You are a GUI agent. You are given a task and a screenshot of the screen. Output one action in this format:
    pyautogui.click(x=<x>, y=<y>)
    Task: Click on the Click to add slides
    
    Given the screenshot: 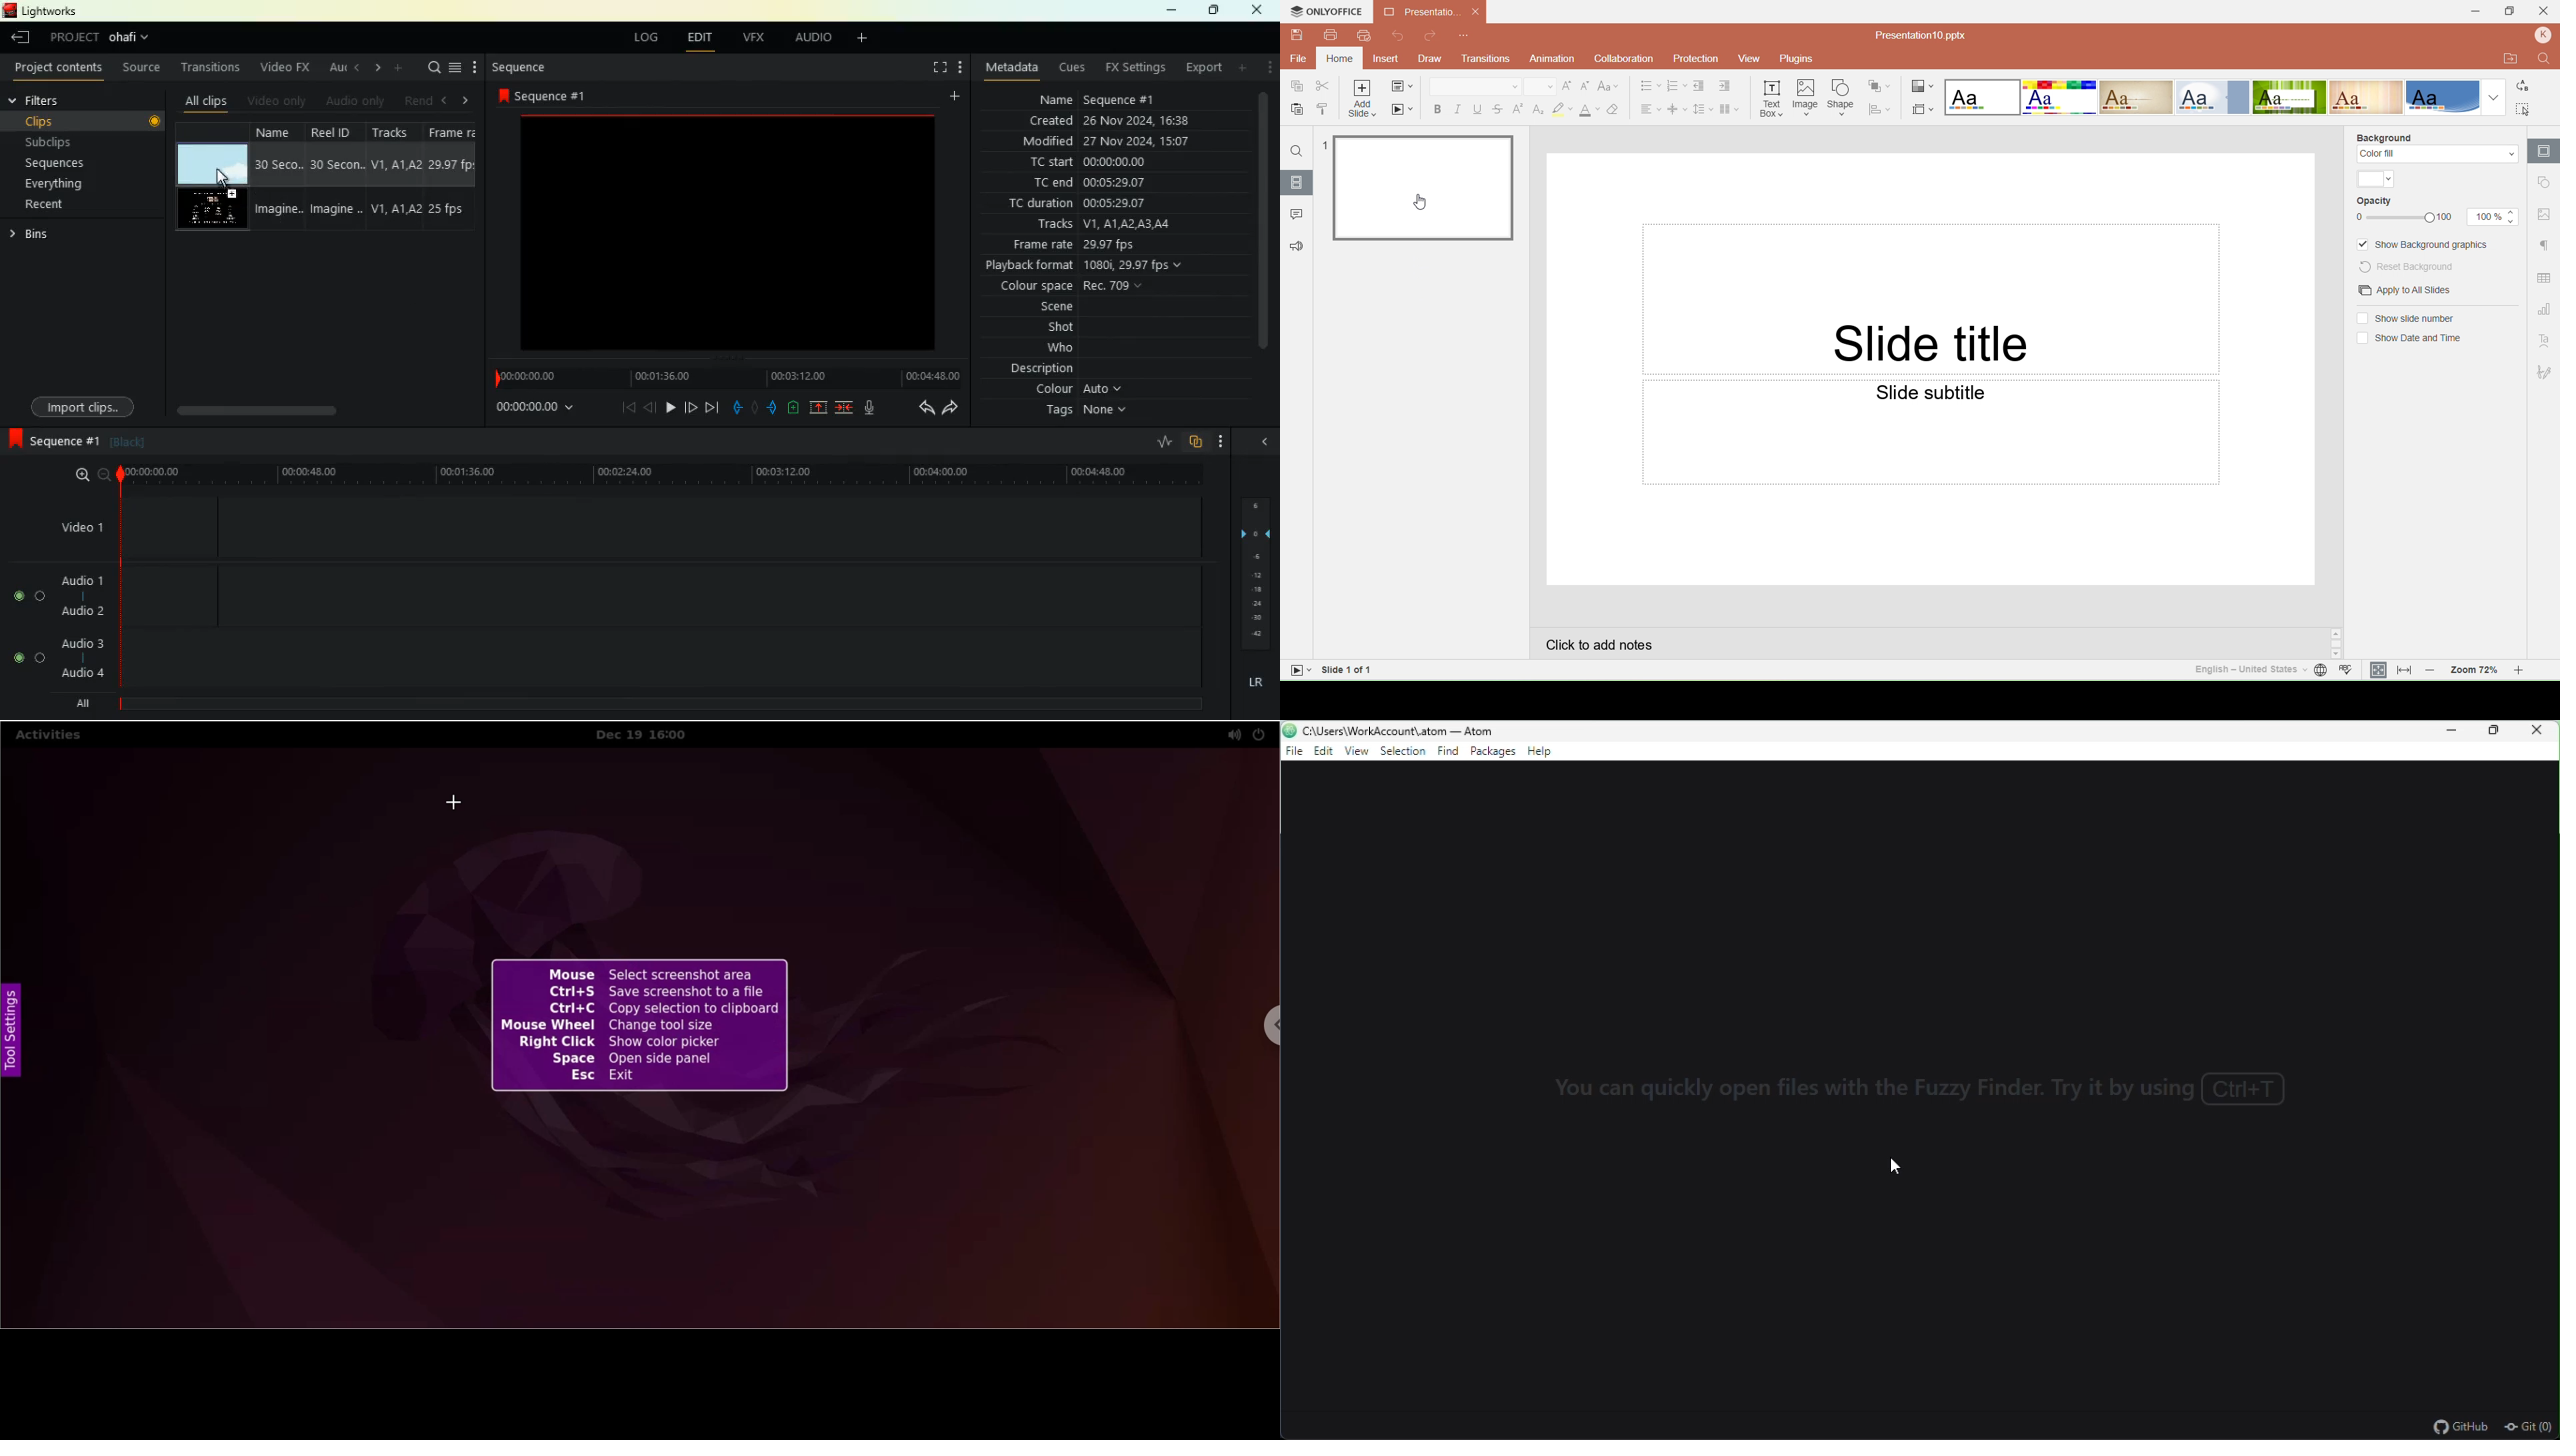 What is the action you would take?
    pyautogui.click(x=1926, y=643)
    